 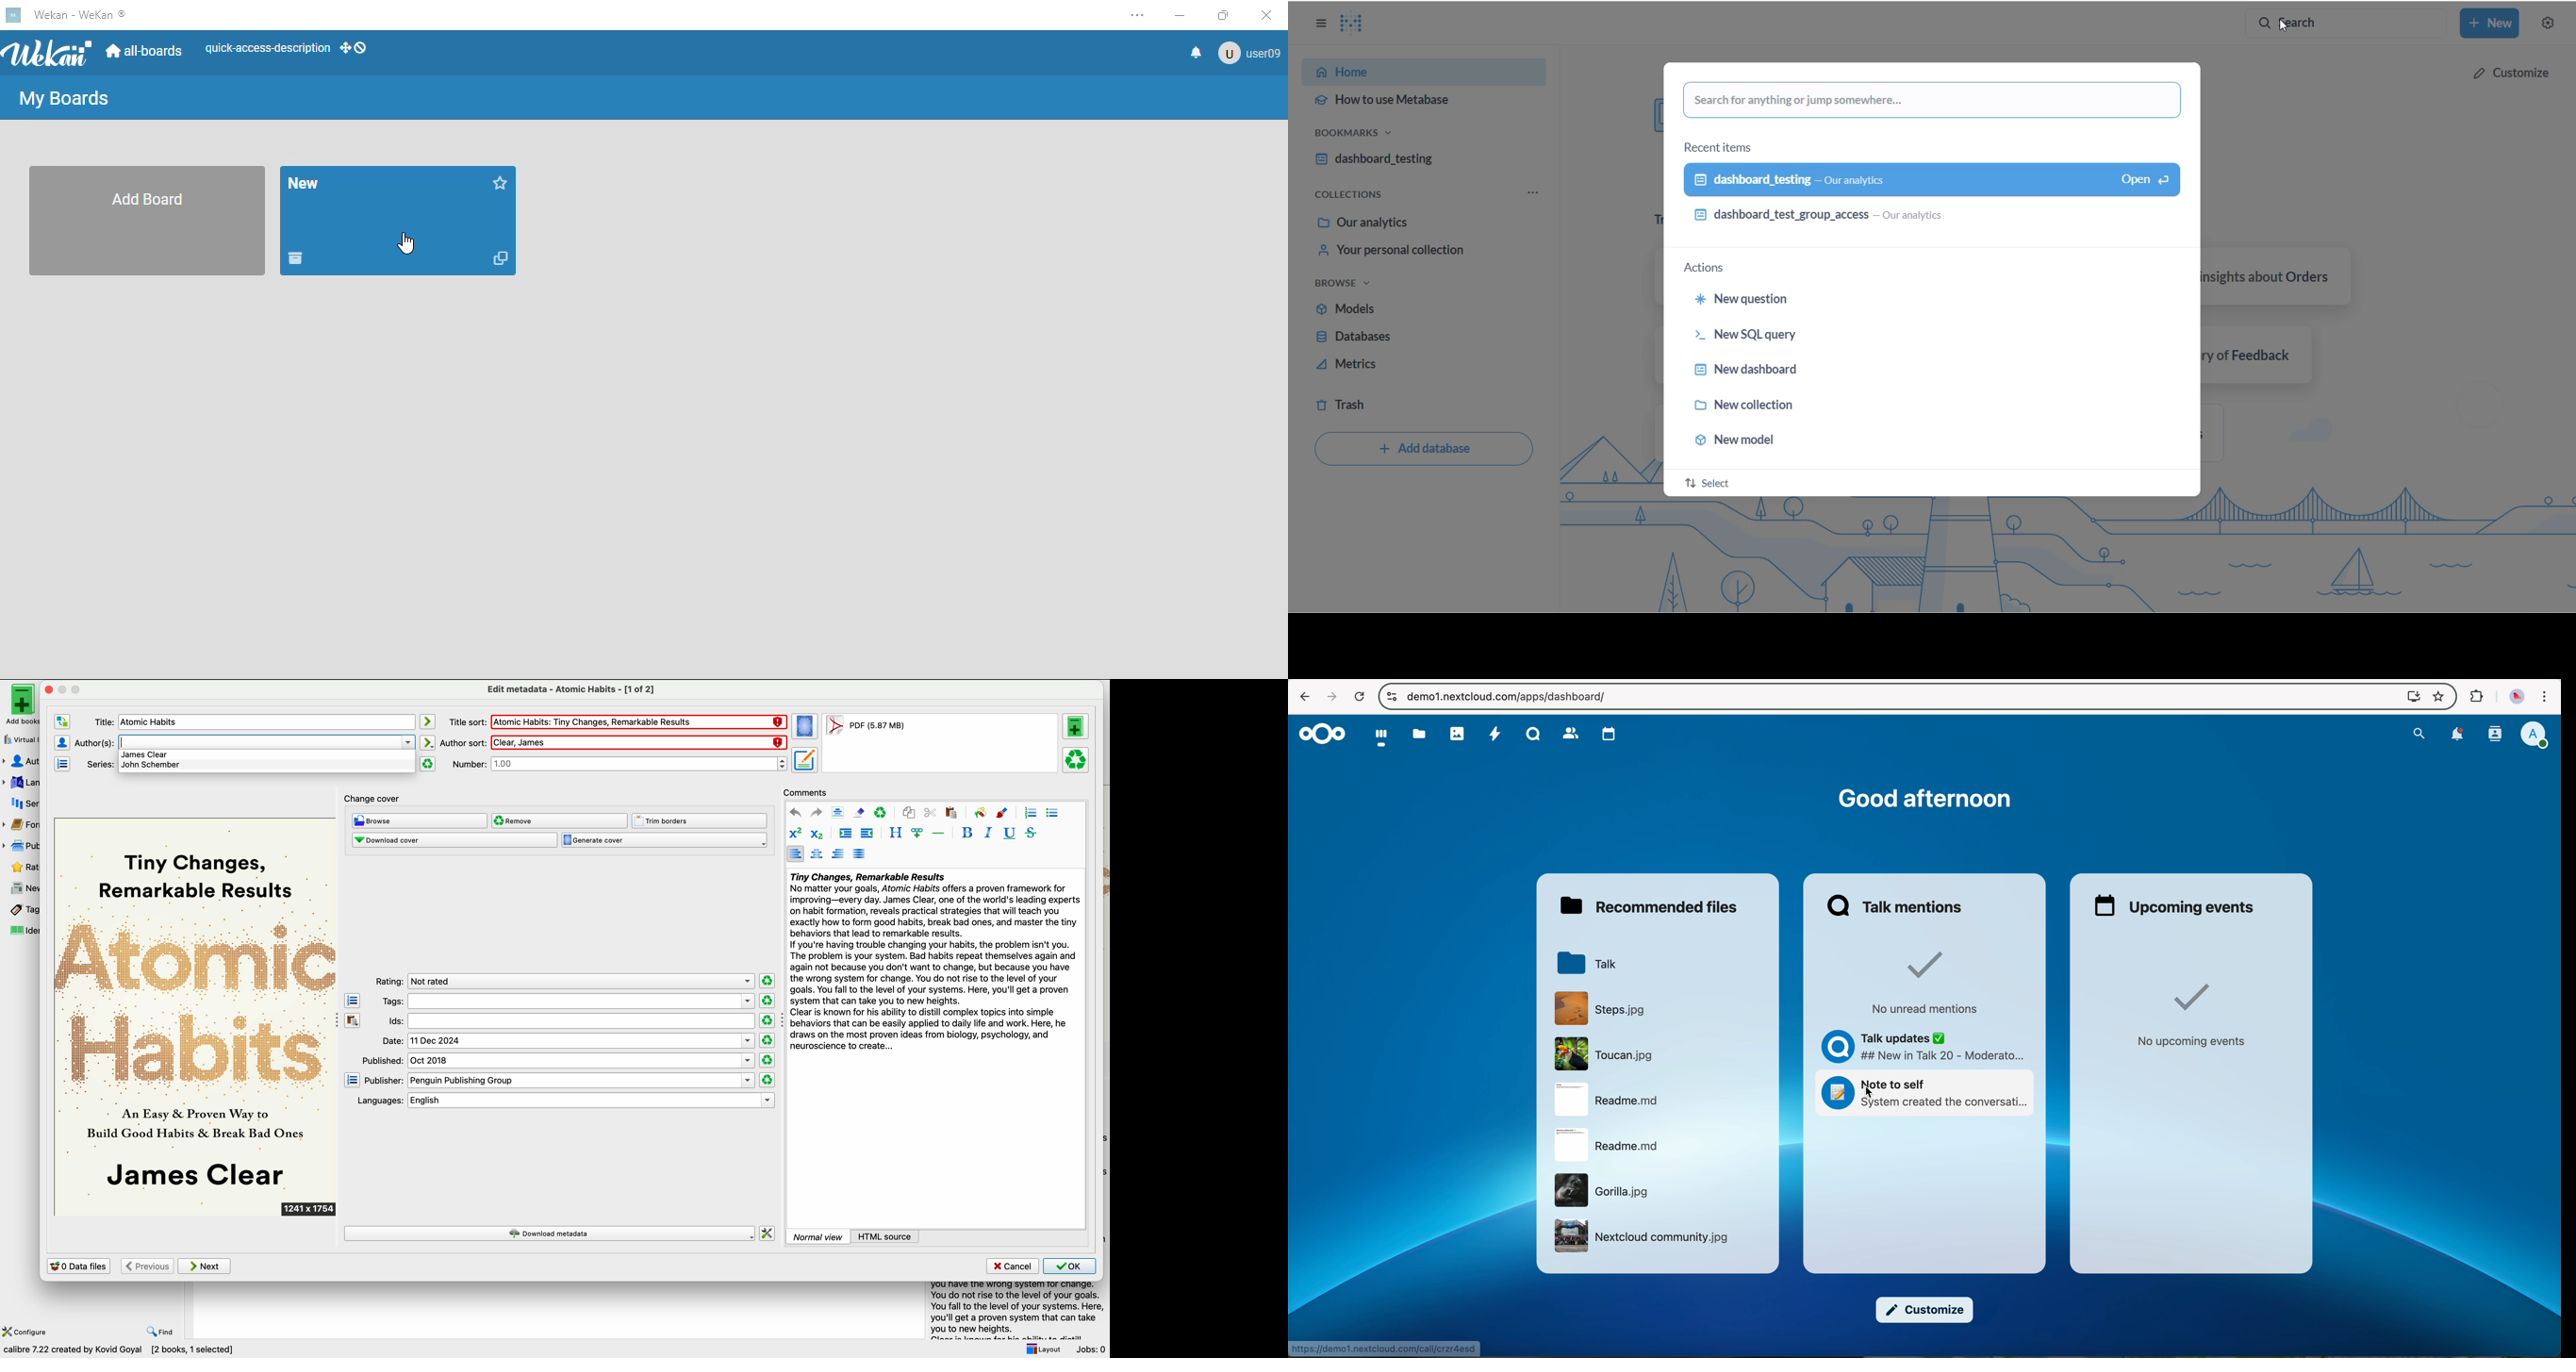 What do you see at coordinates (1648, 906) in the screenshot?
I see `recommended files` at bounding box center [1648, 906].